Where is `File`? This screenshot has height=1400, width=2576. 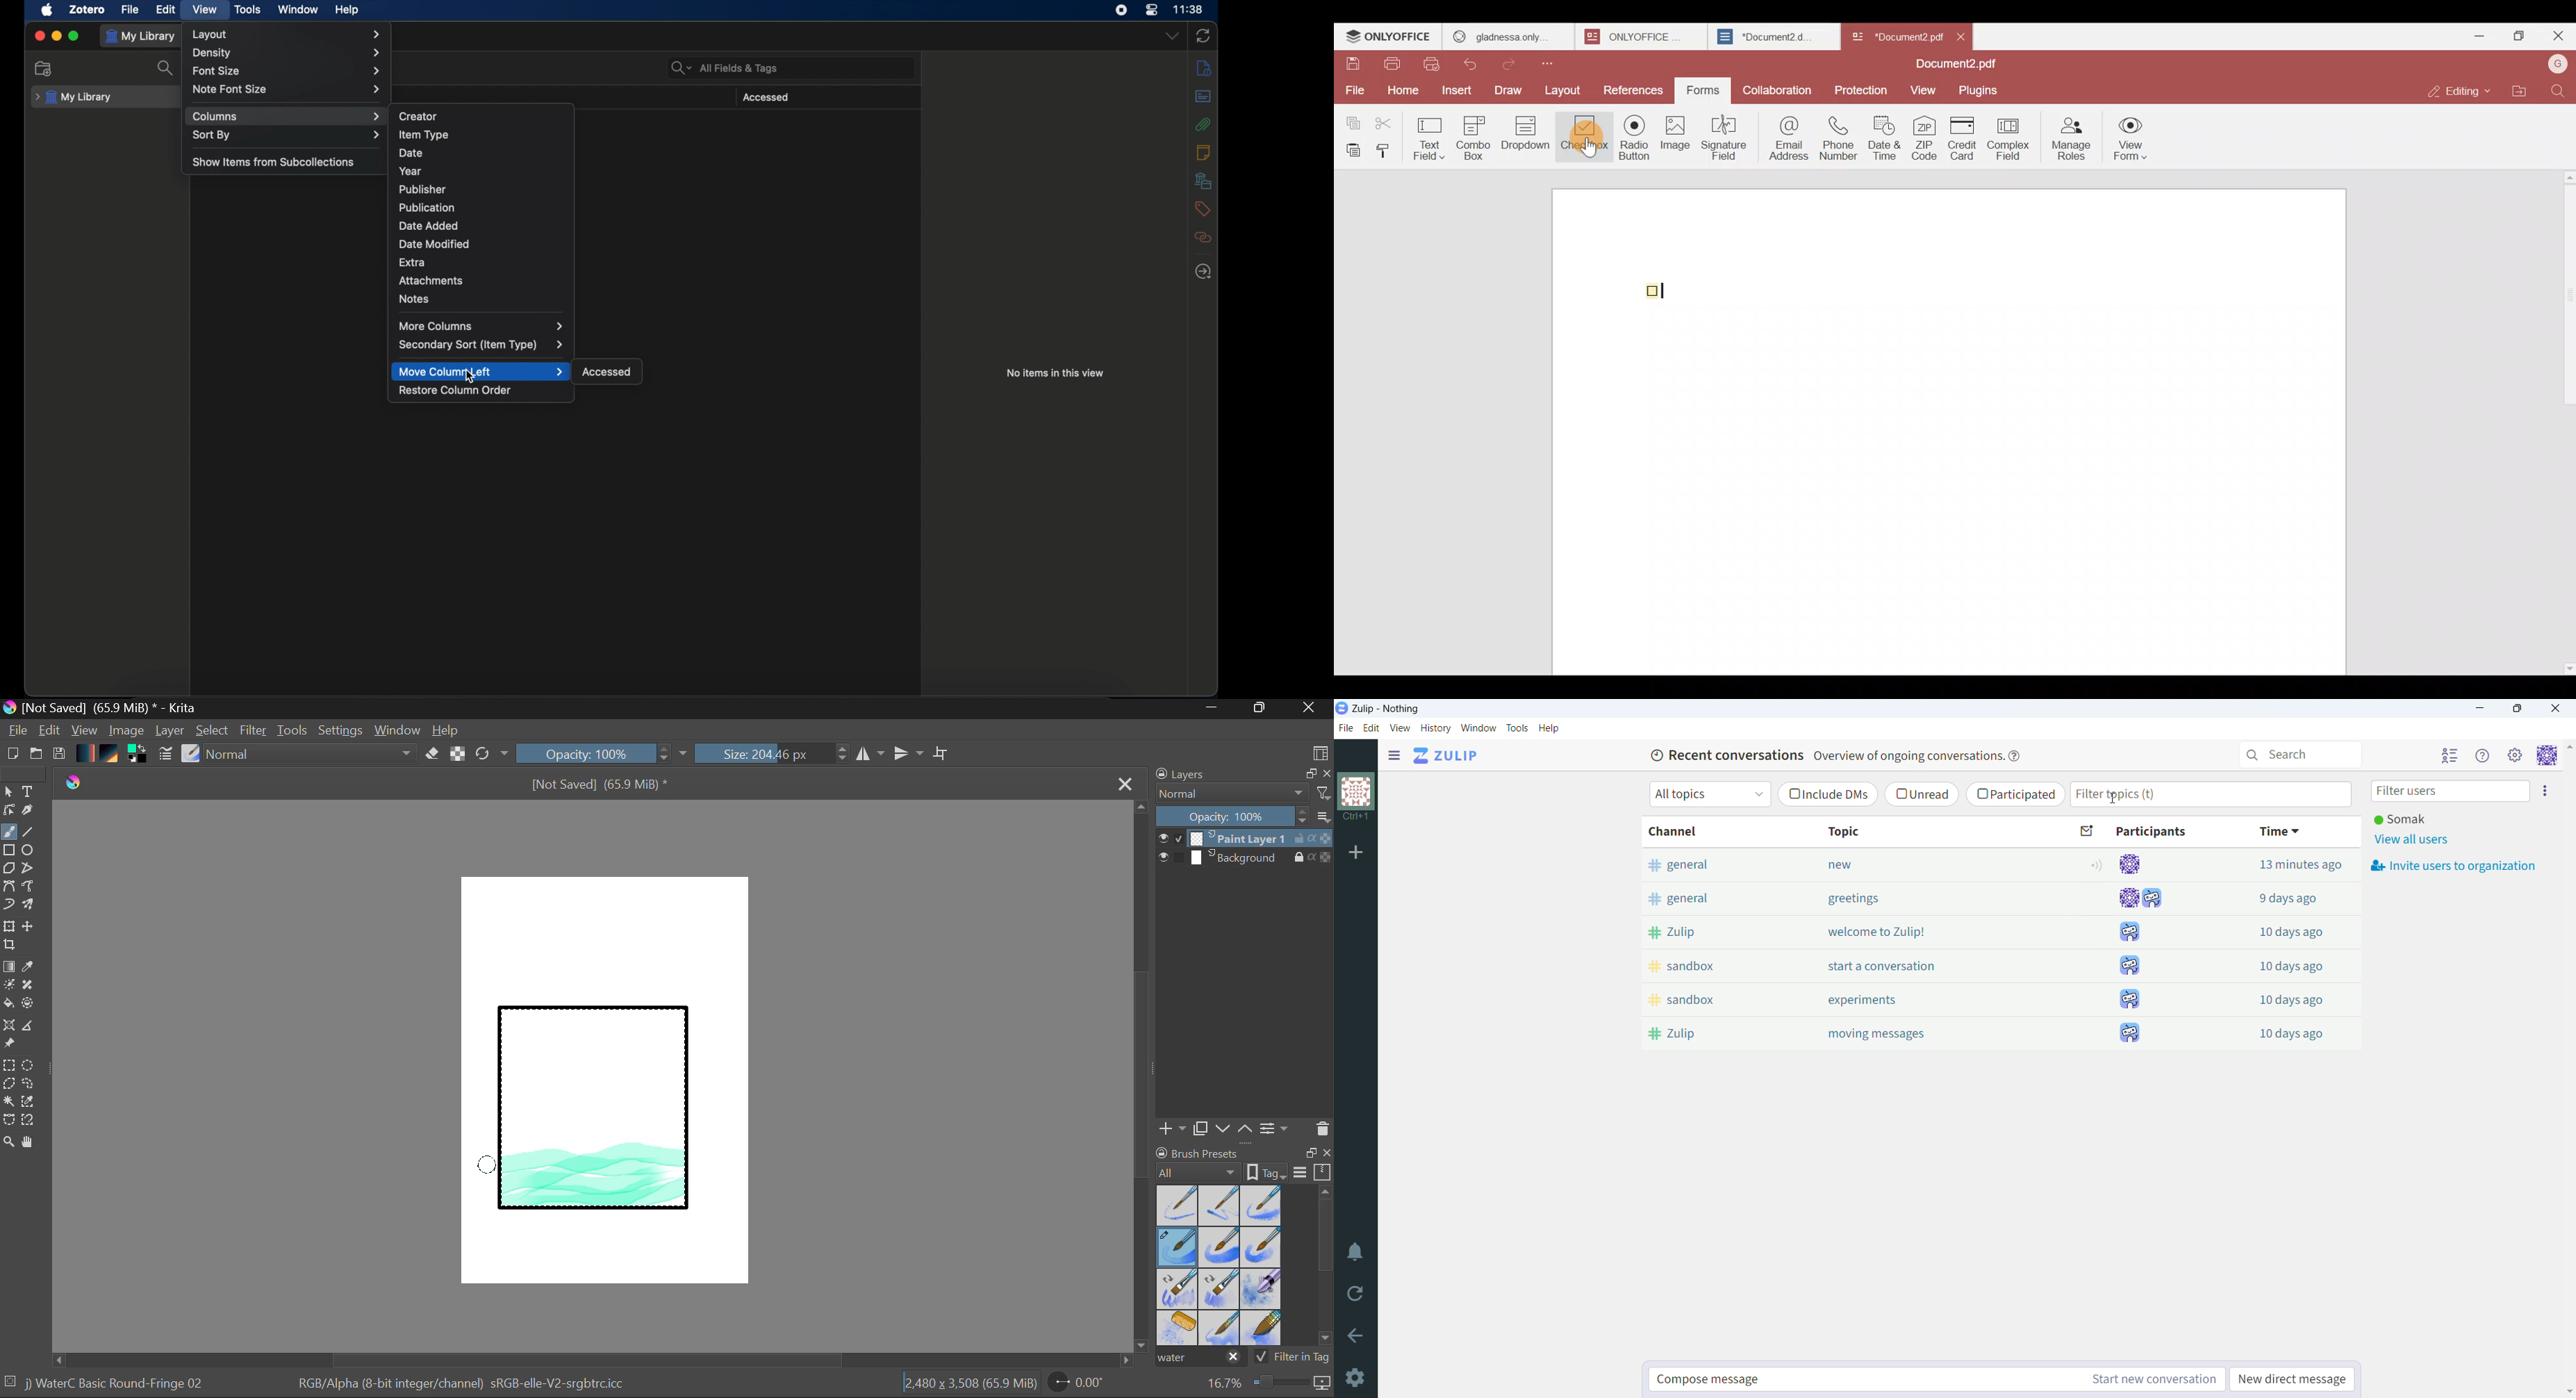
File is located at coordinates (1355, 89).